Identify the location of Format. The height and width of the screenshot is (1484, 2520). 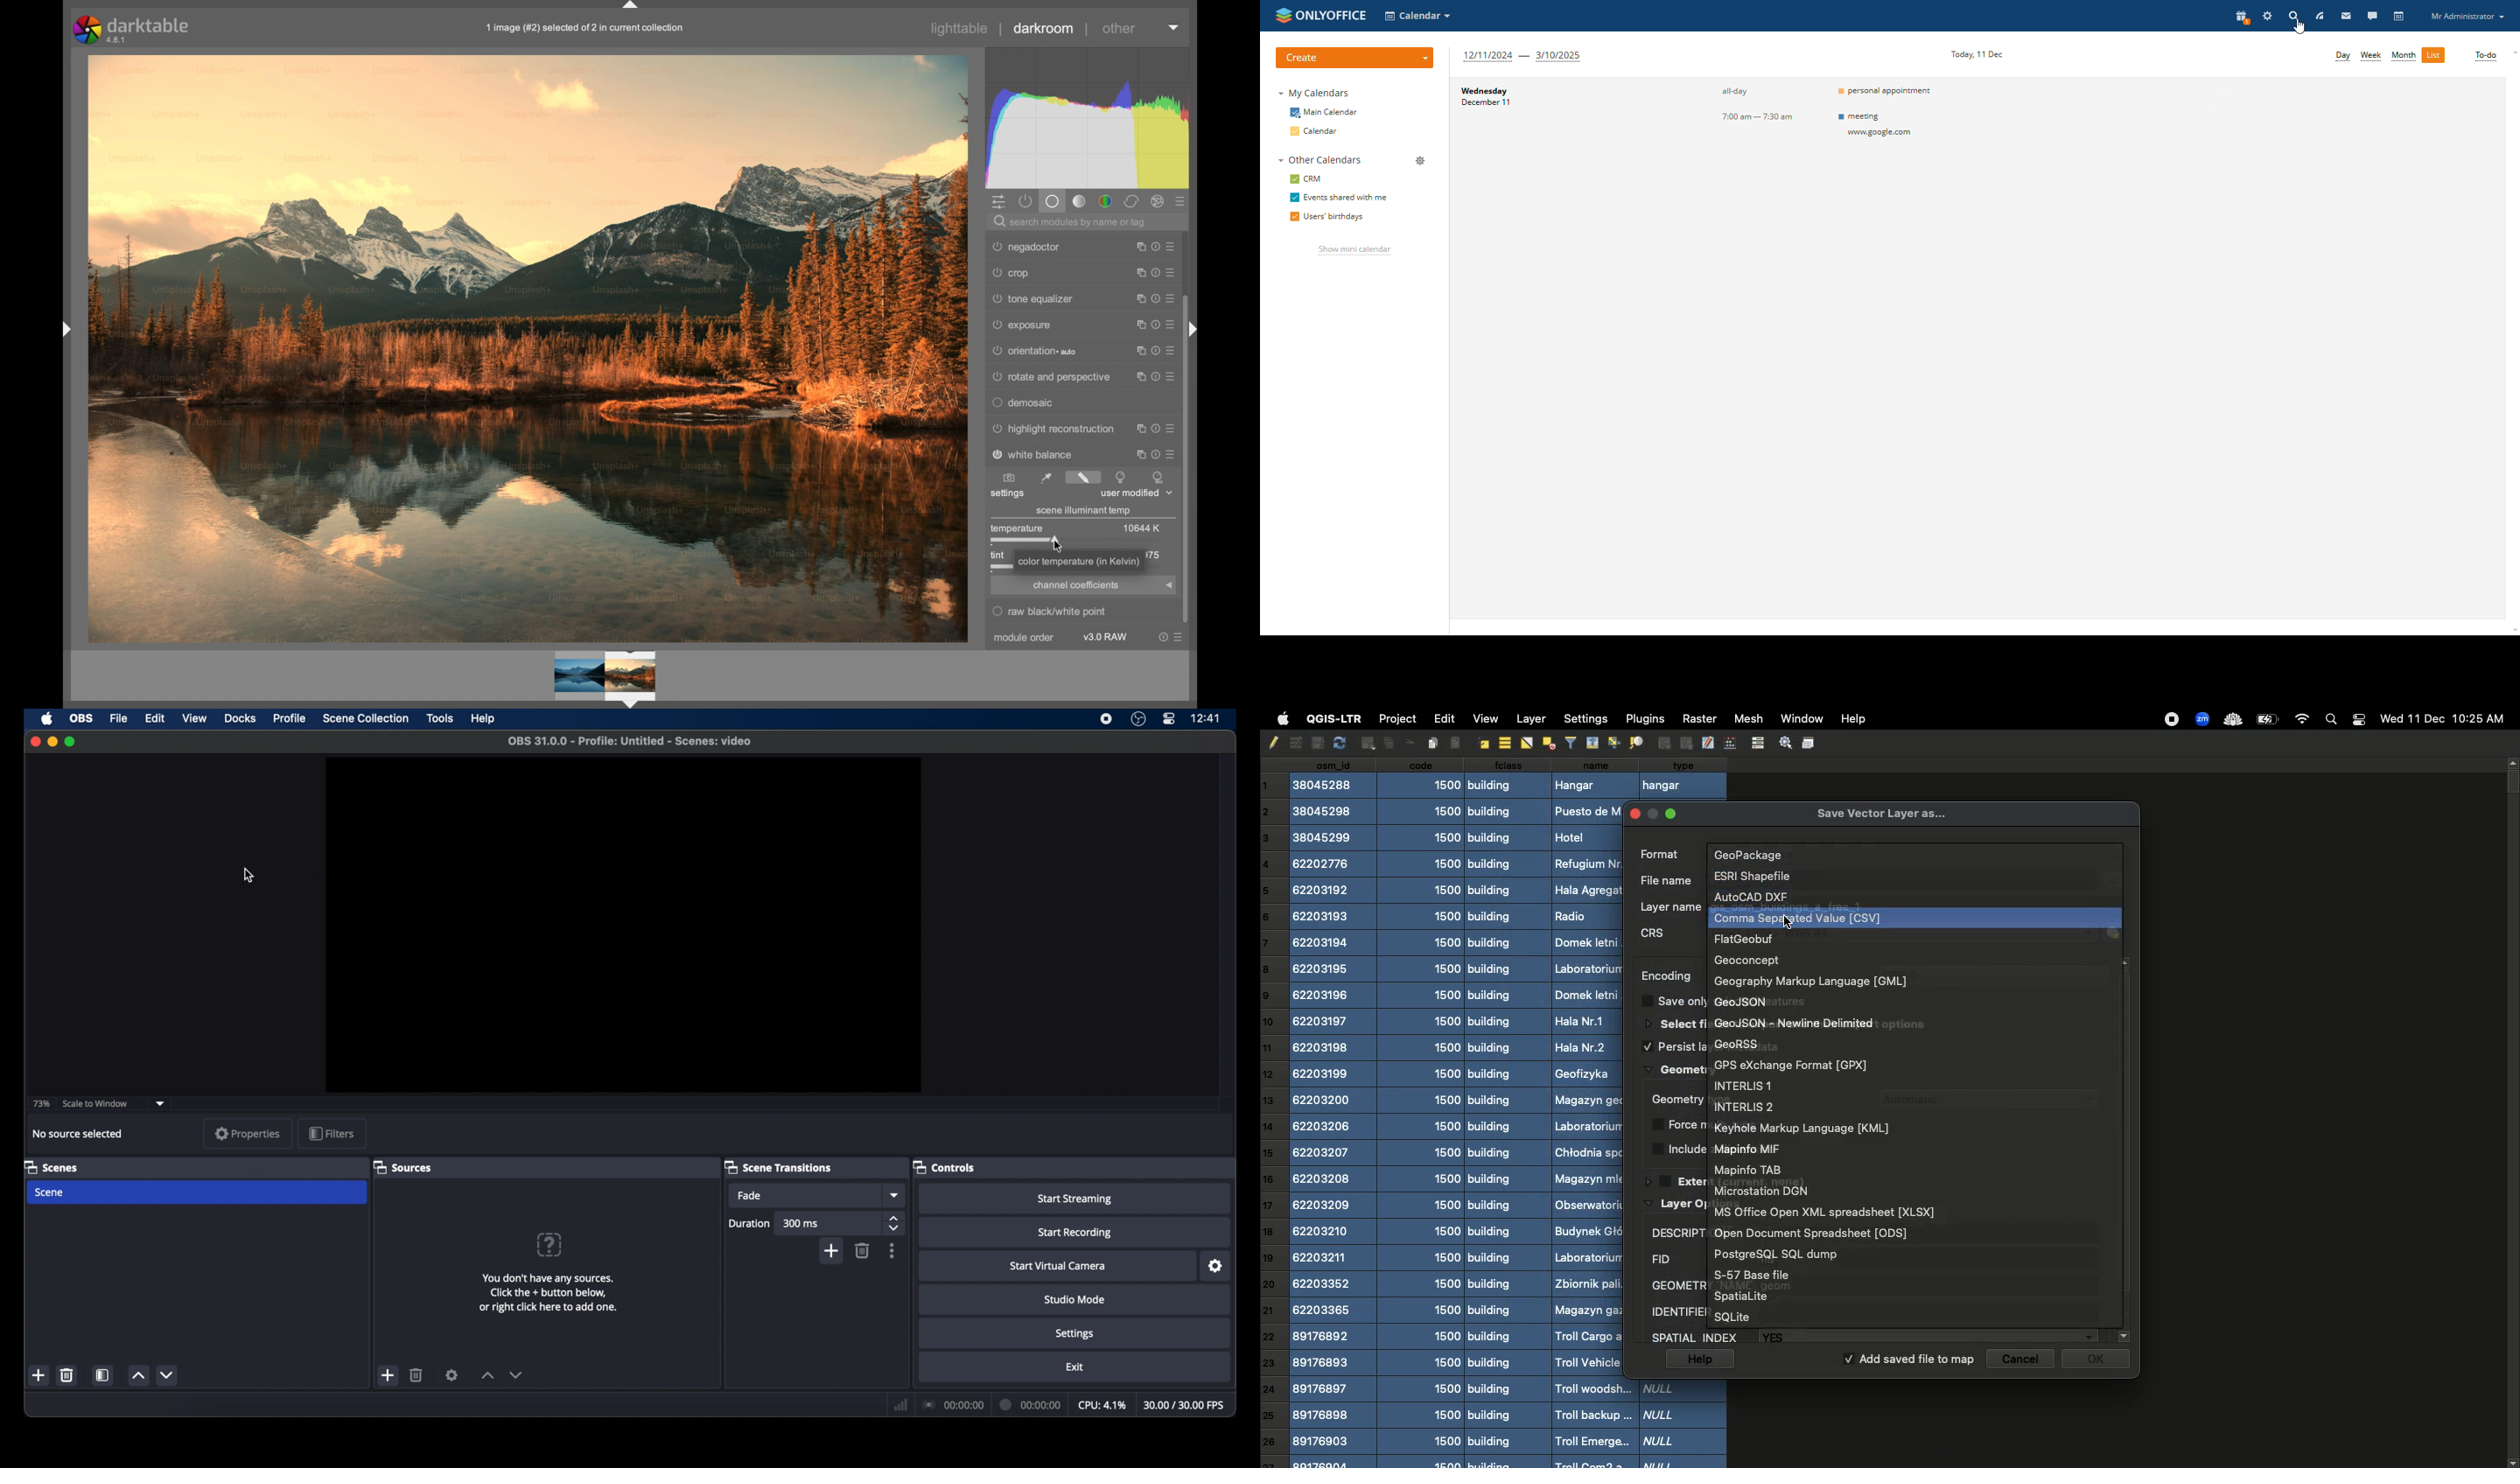
(1749, 1044).